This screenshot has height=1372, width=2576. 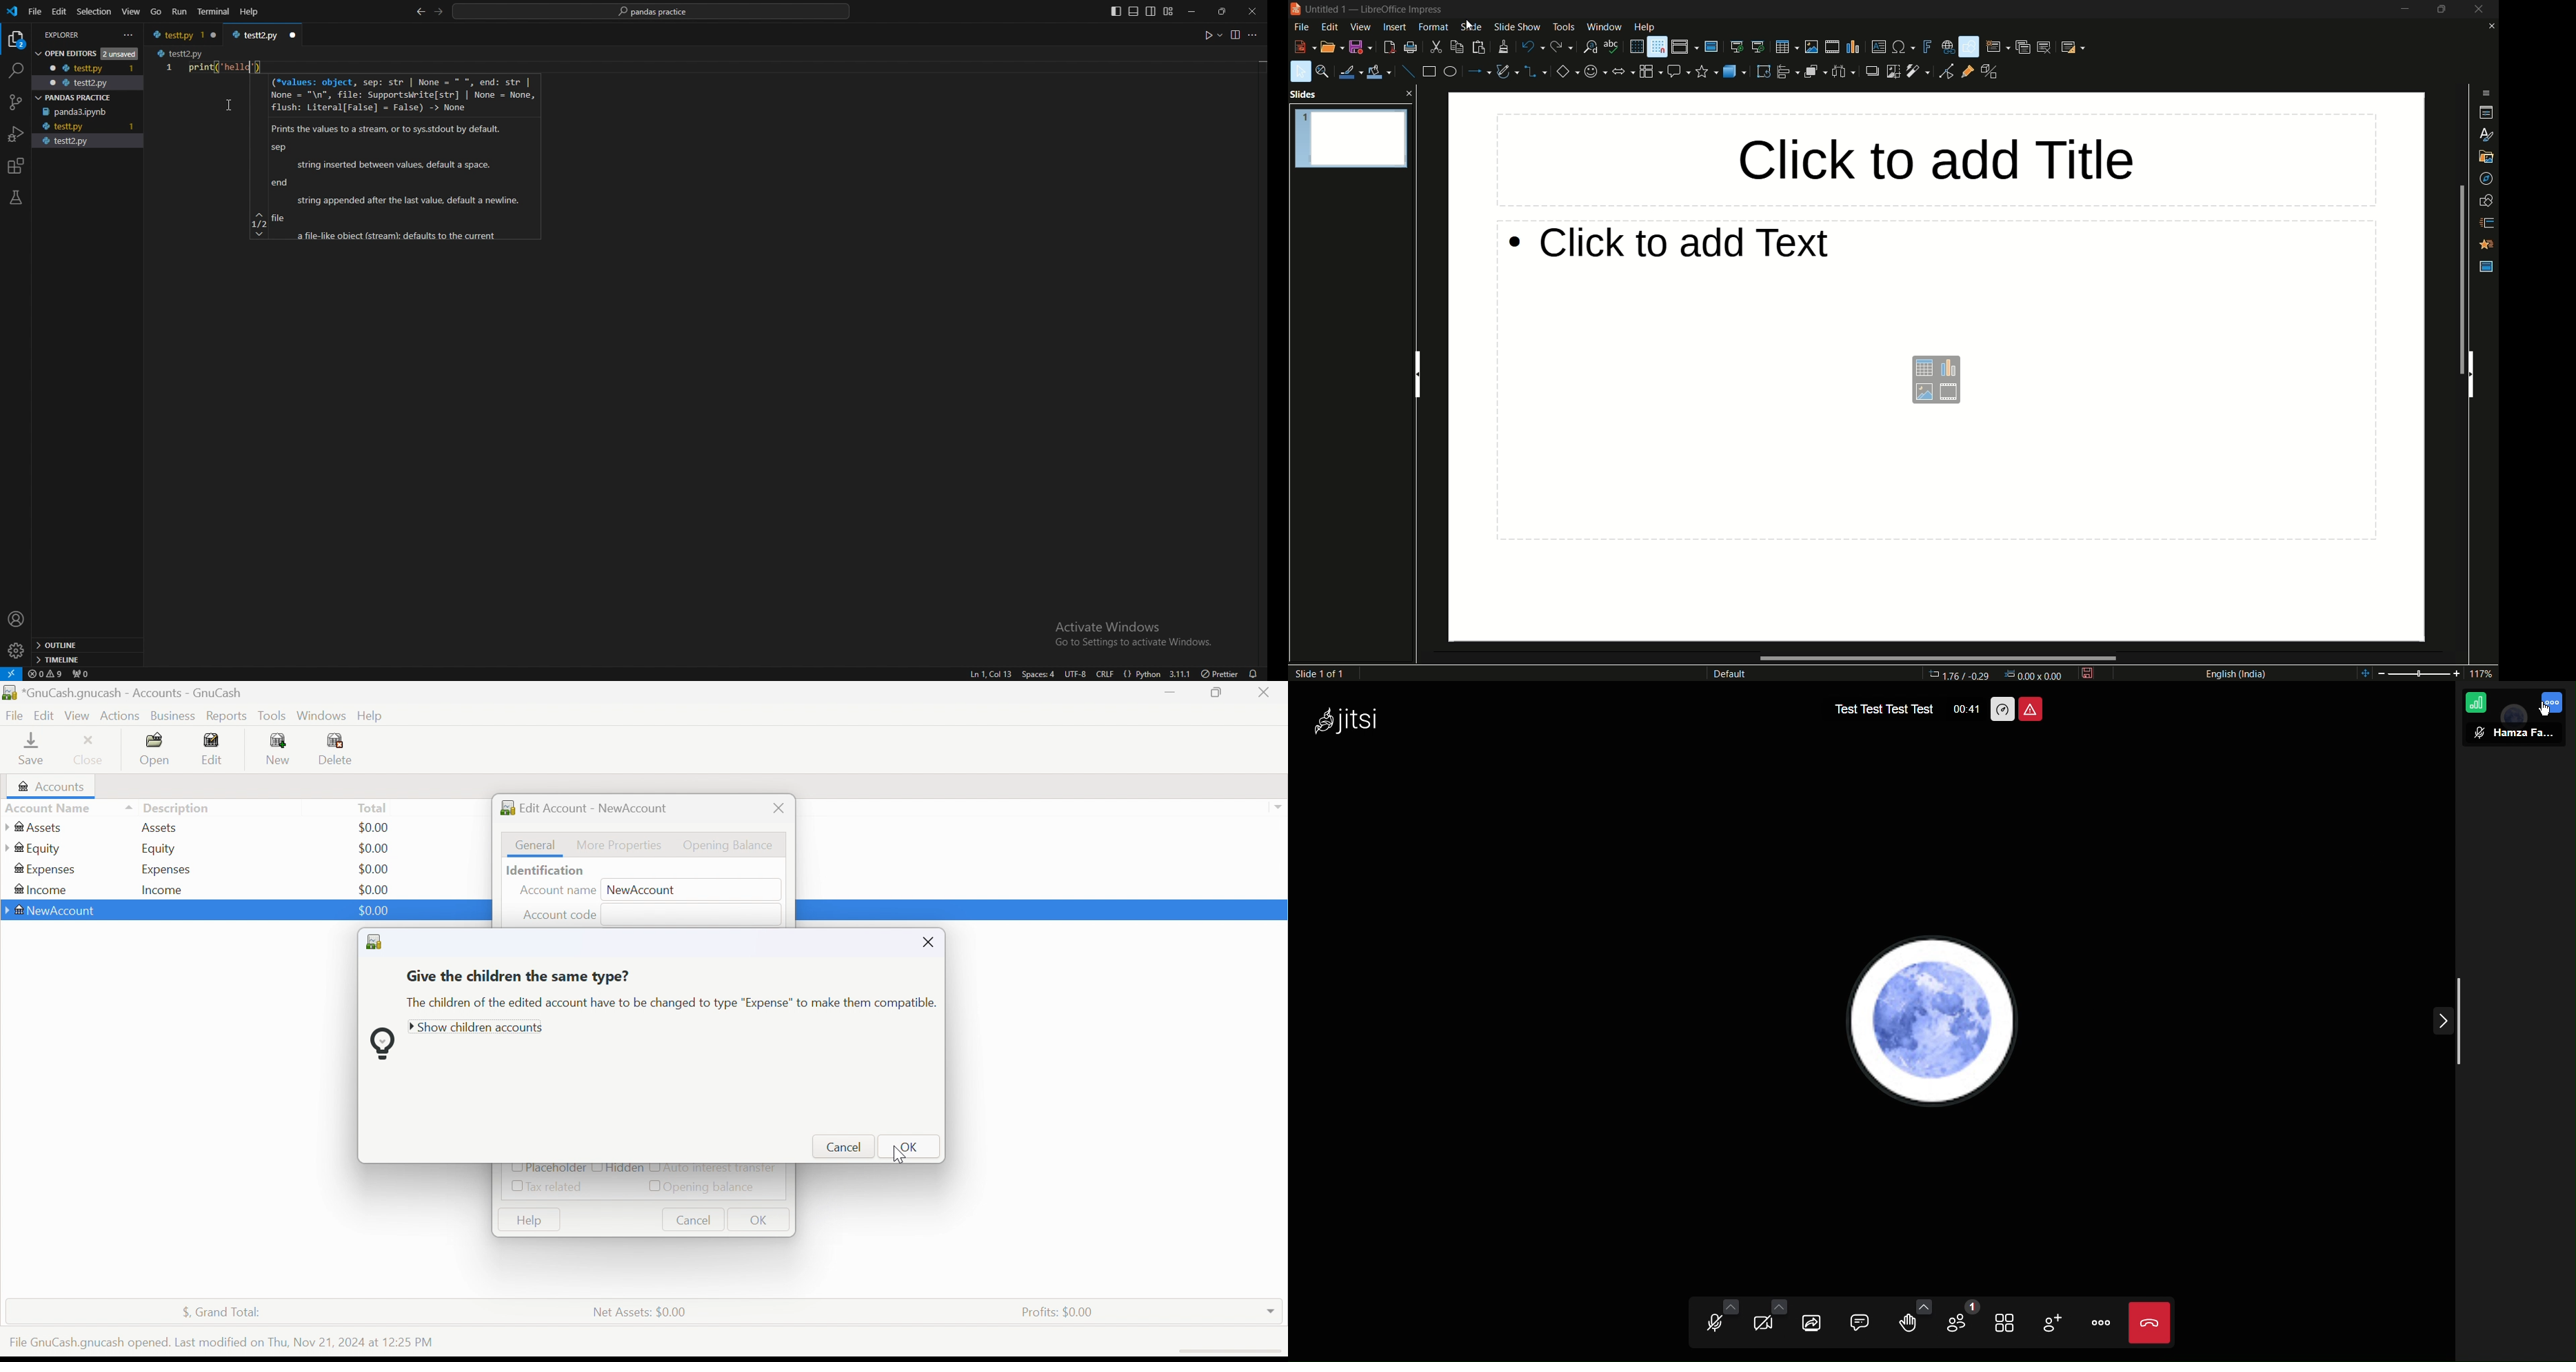 What do you see at coordinates (1927, 46) in the screenshot?
I see `insert fontwork text` at bounding box center [1927, 46].